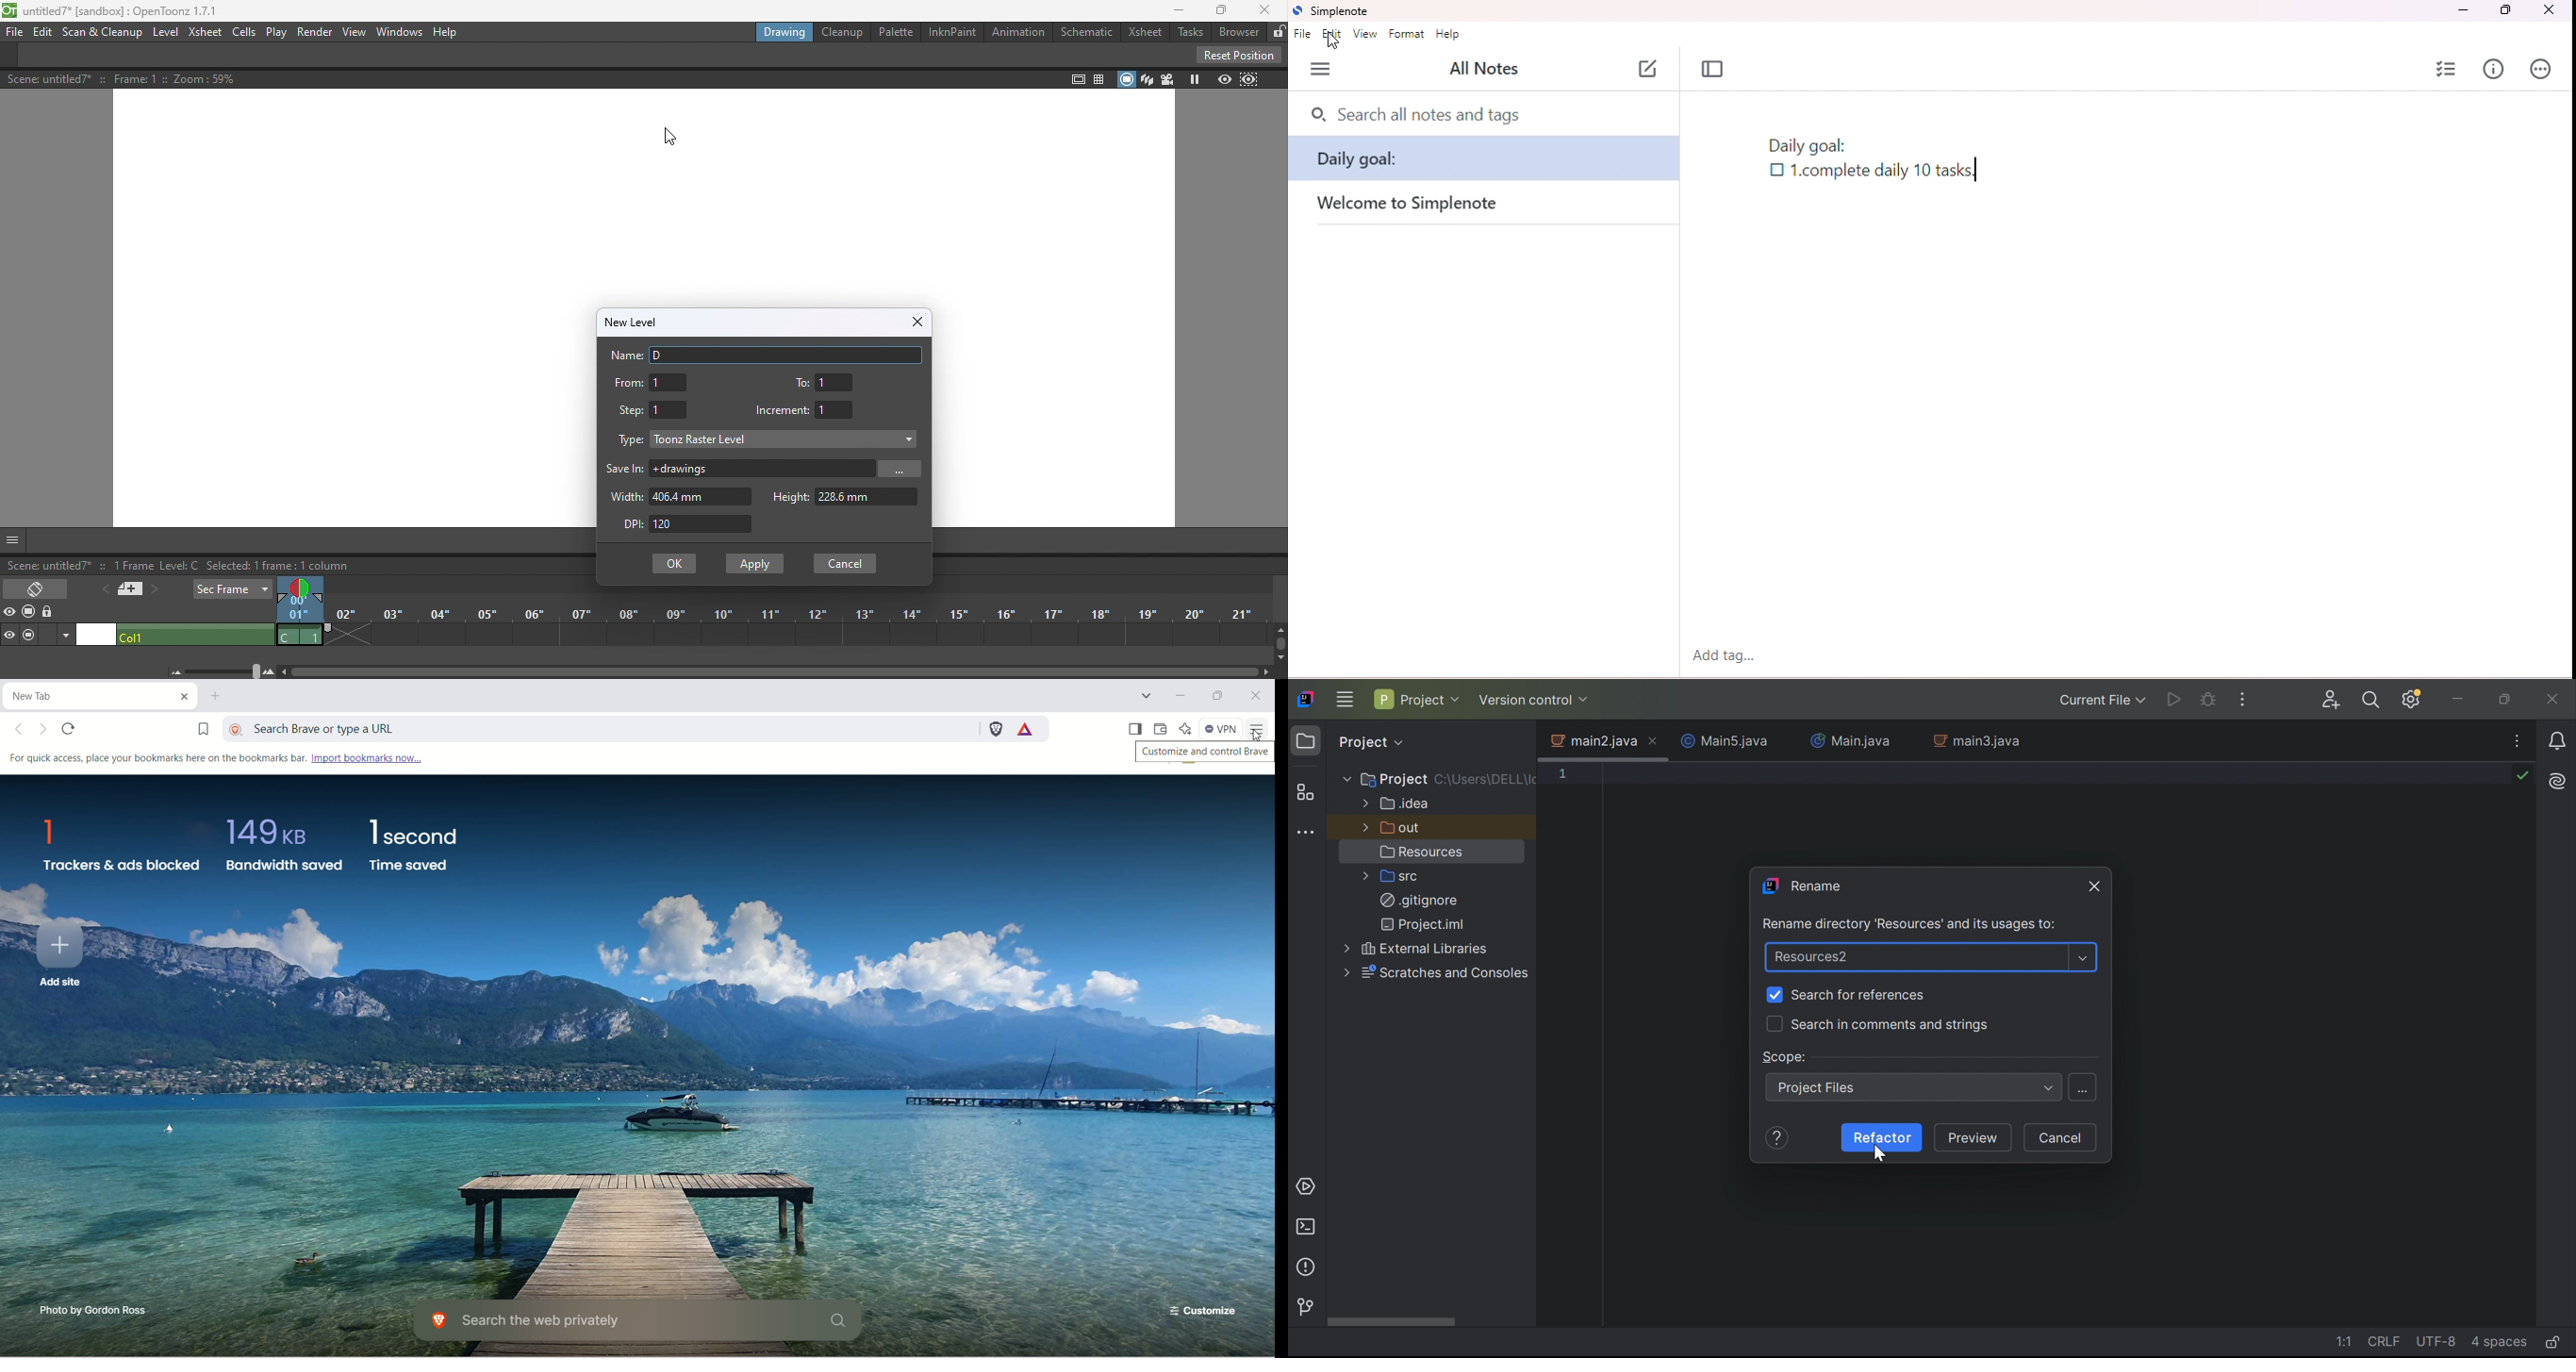 This screenshot has height=1372, width=2576. Describe the element at coordinates (1268, 9) in the screenshot. I see `close` at that location.